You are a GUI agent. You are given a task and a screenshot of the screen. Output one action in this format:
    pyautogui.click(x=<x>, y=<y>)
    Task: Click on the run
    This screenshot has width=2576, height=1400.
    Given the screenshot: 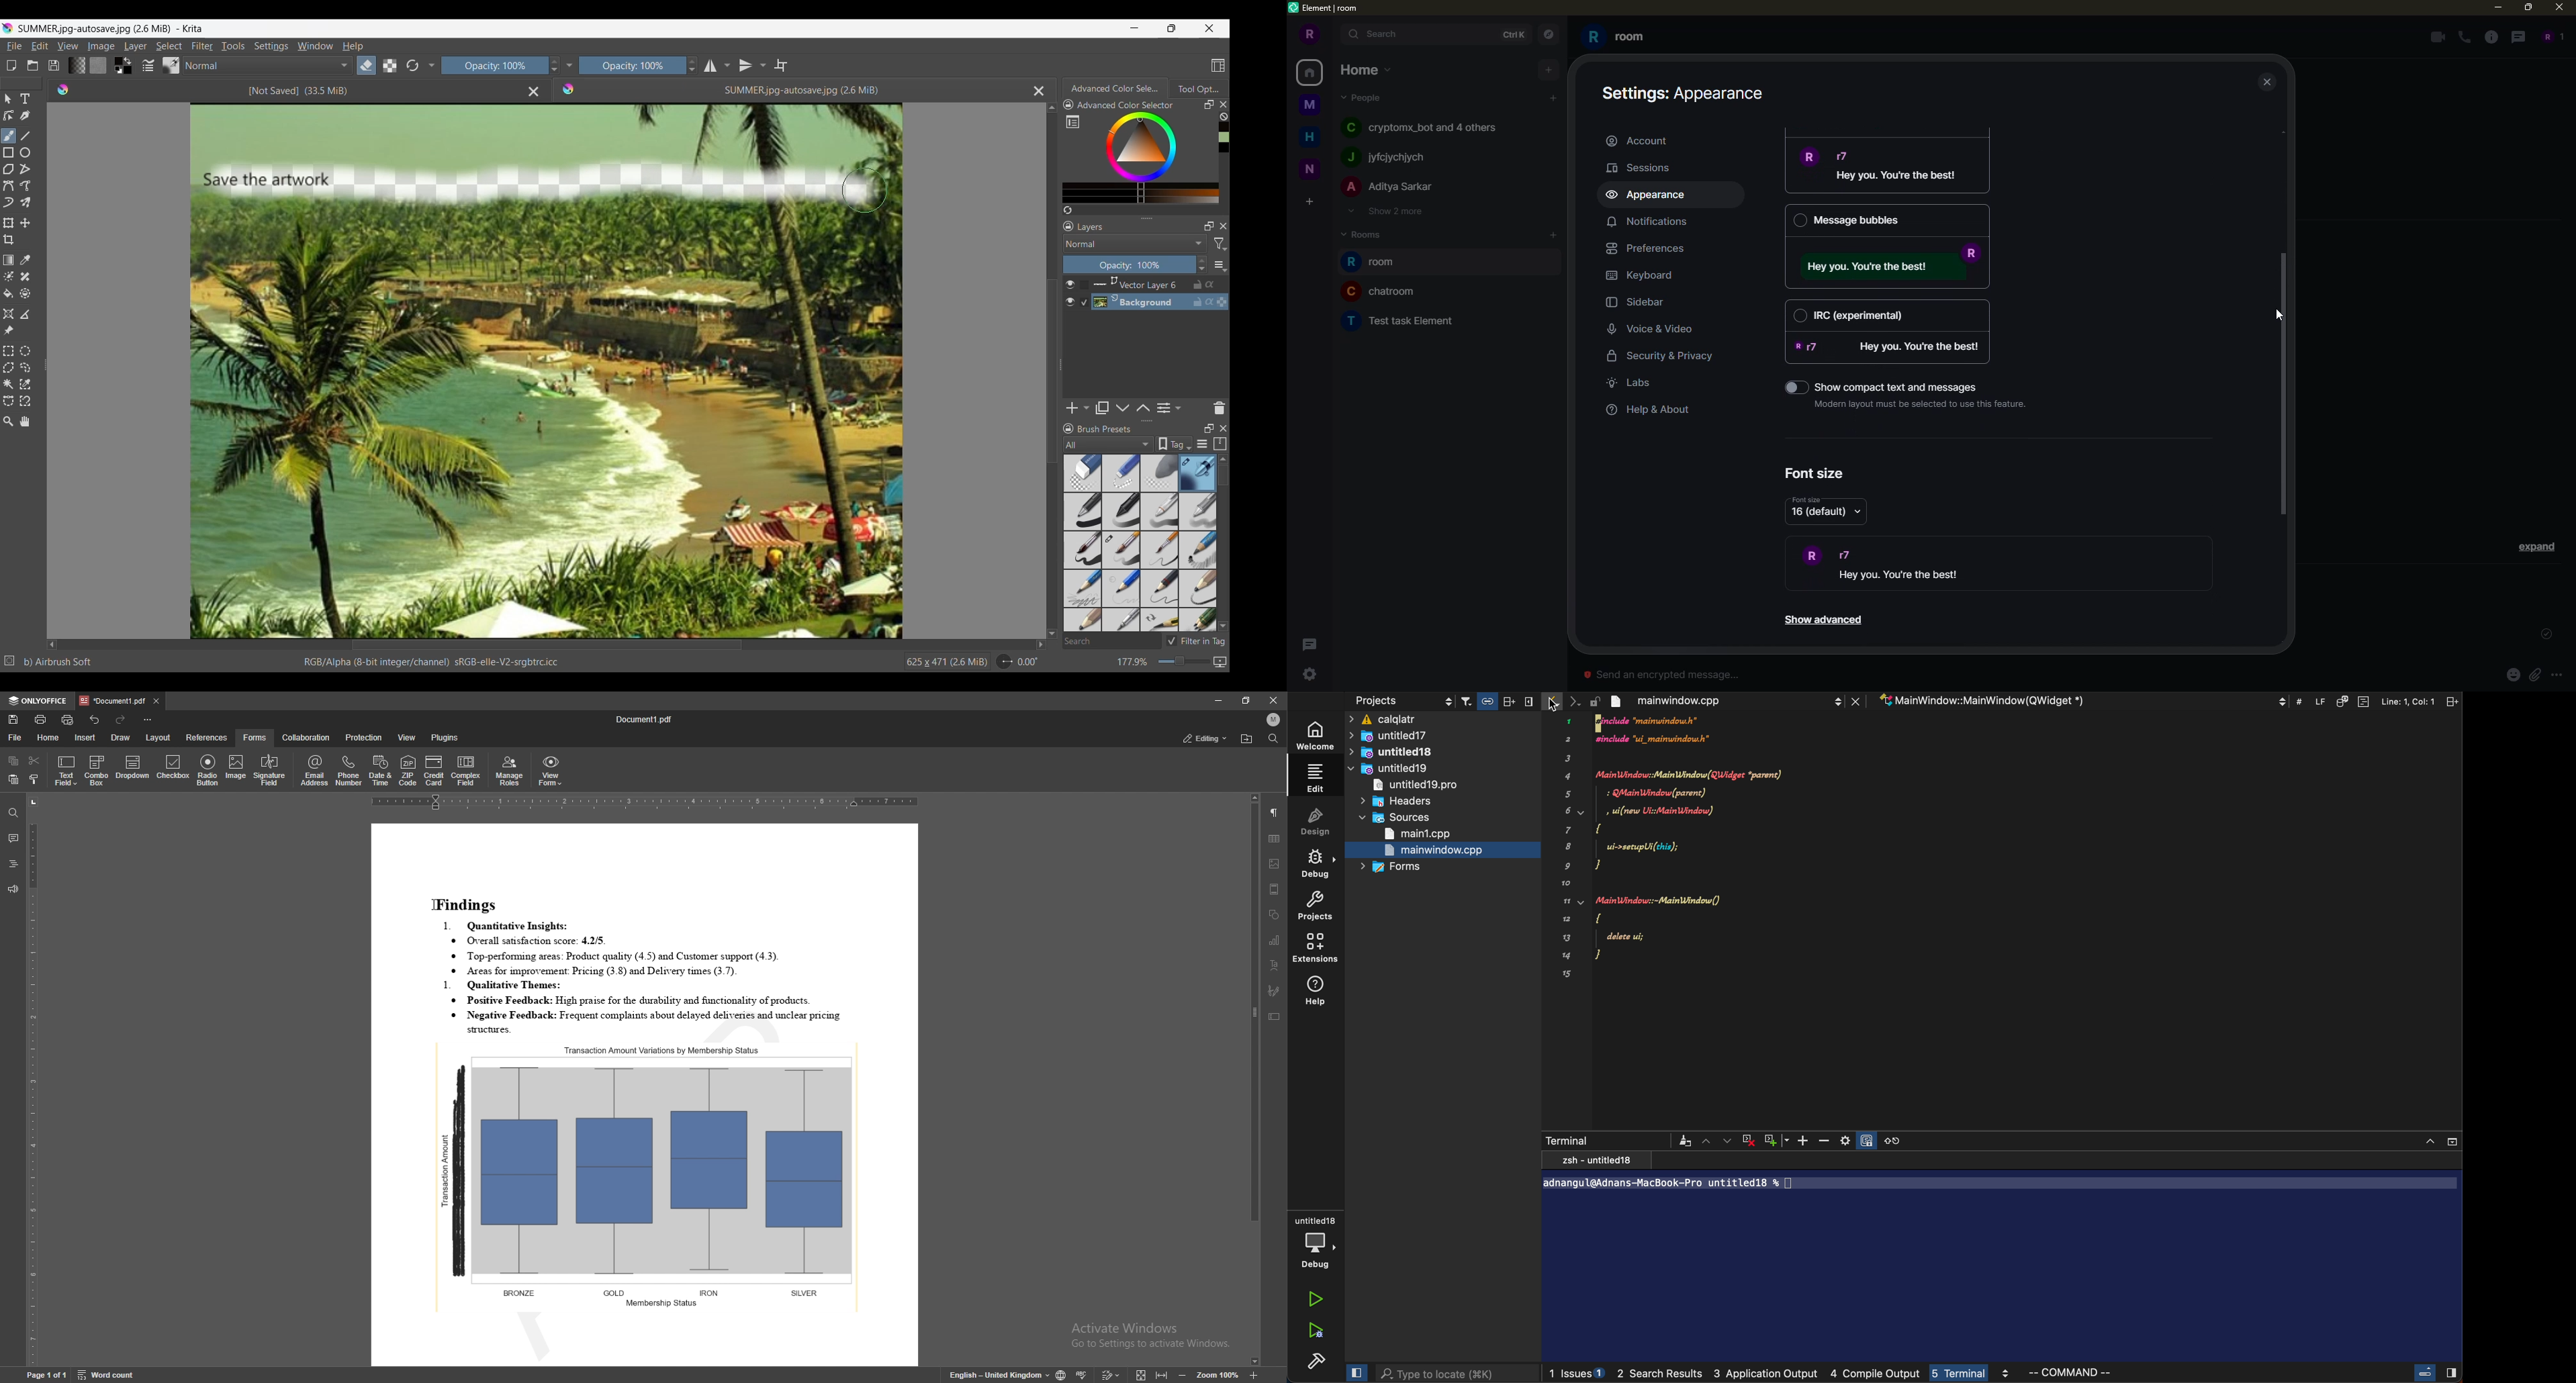 What is the action you would take?
    pyautogui.click(x=1318, y=1299)
    